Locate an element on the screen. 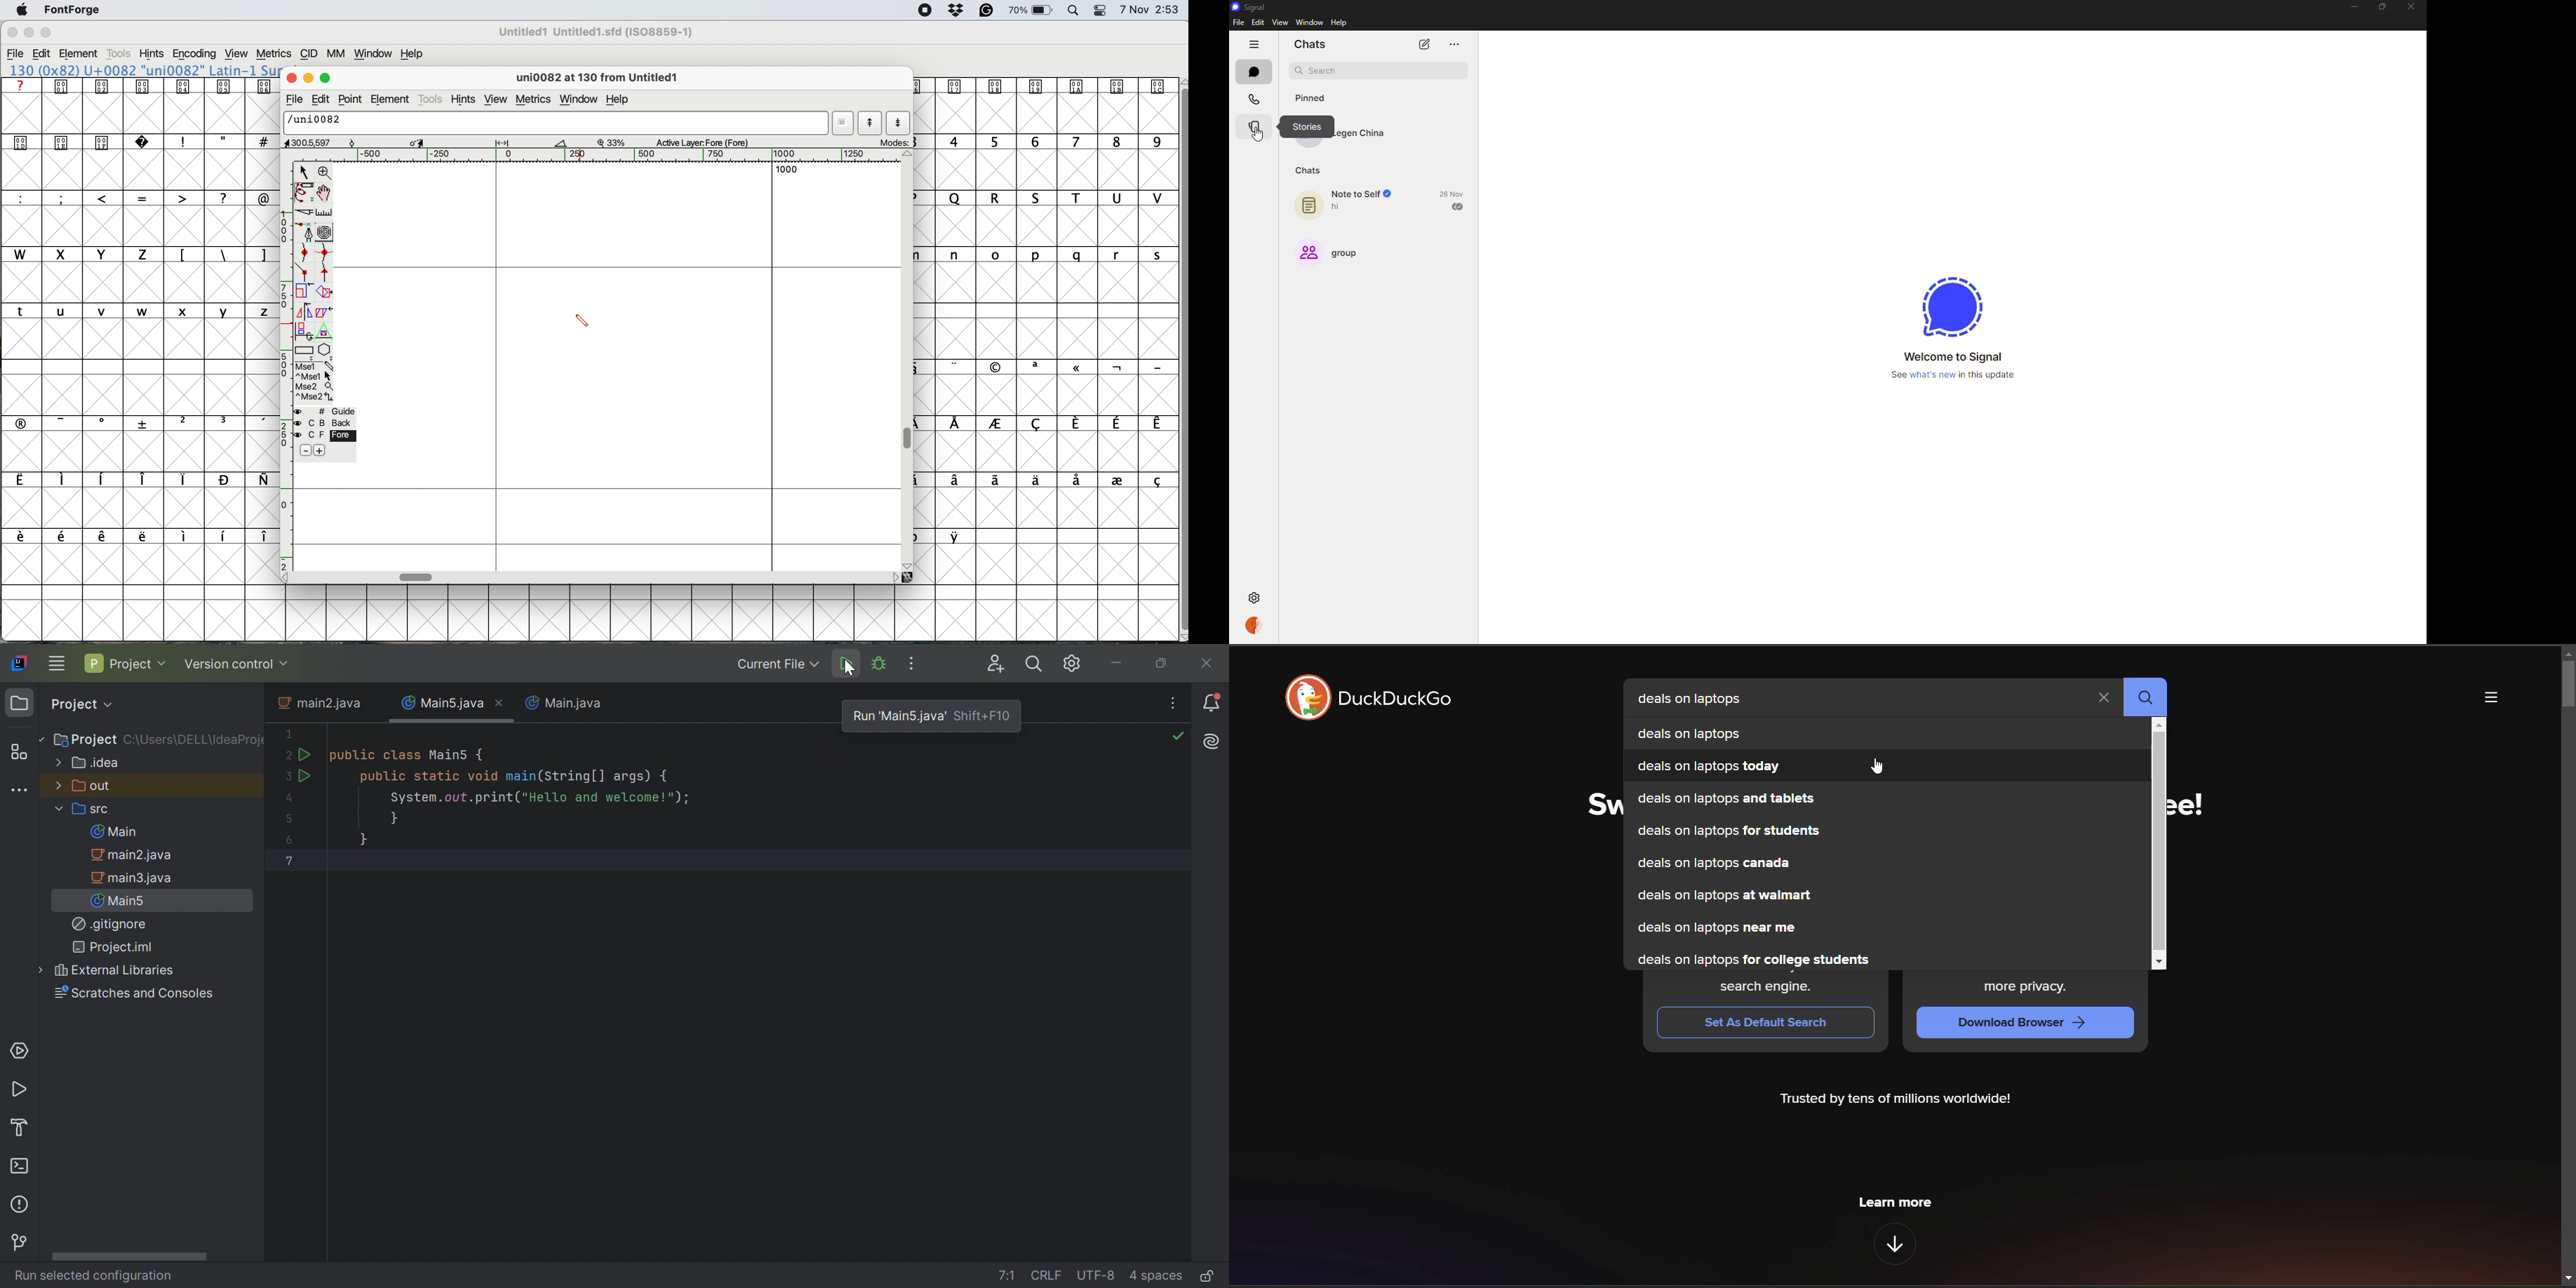 Image resolution: width=2576 pixels, height=1288 pixels. special icons is located at coordinates (1043, 87).